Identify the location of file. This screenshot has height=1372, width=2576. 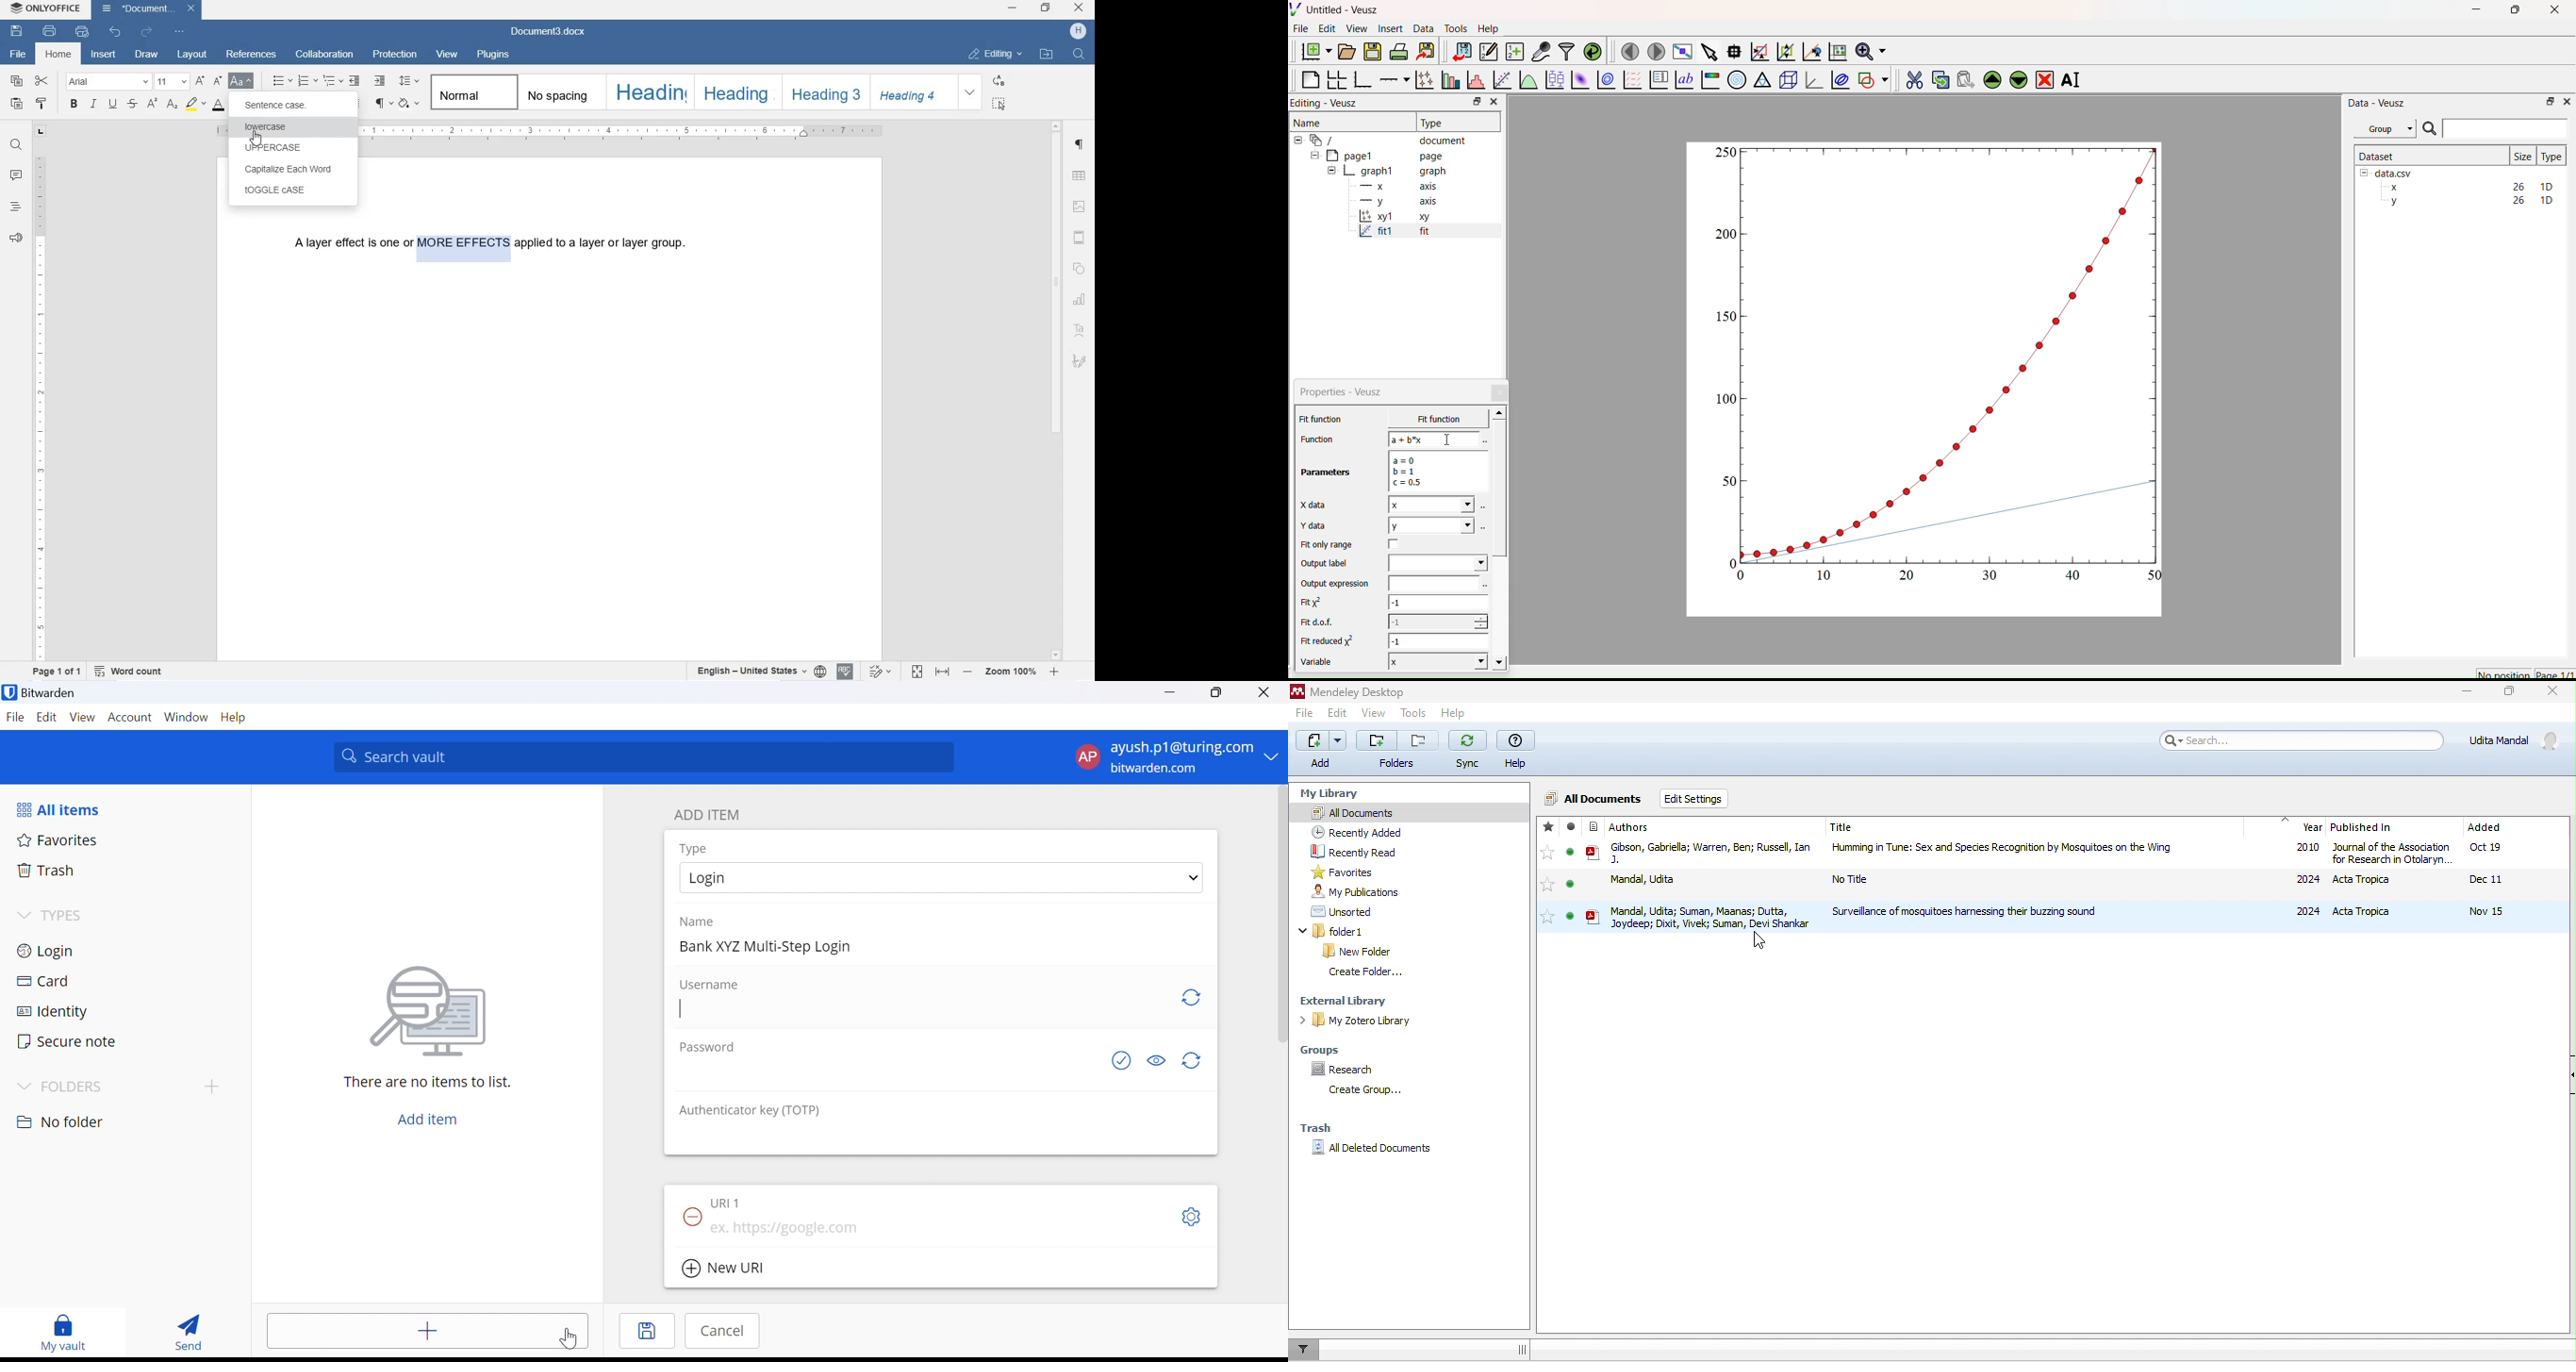
(1307, 714).